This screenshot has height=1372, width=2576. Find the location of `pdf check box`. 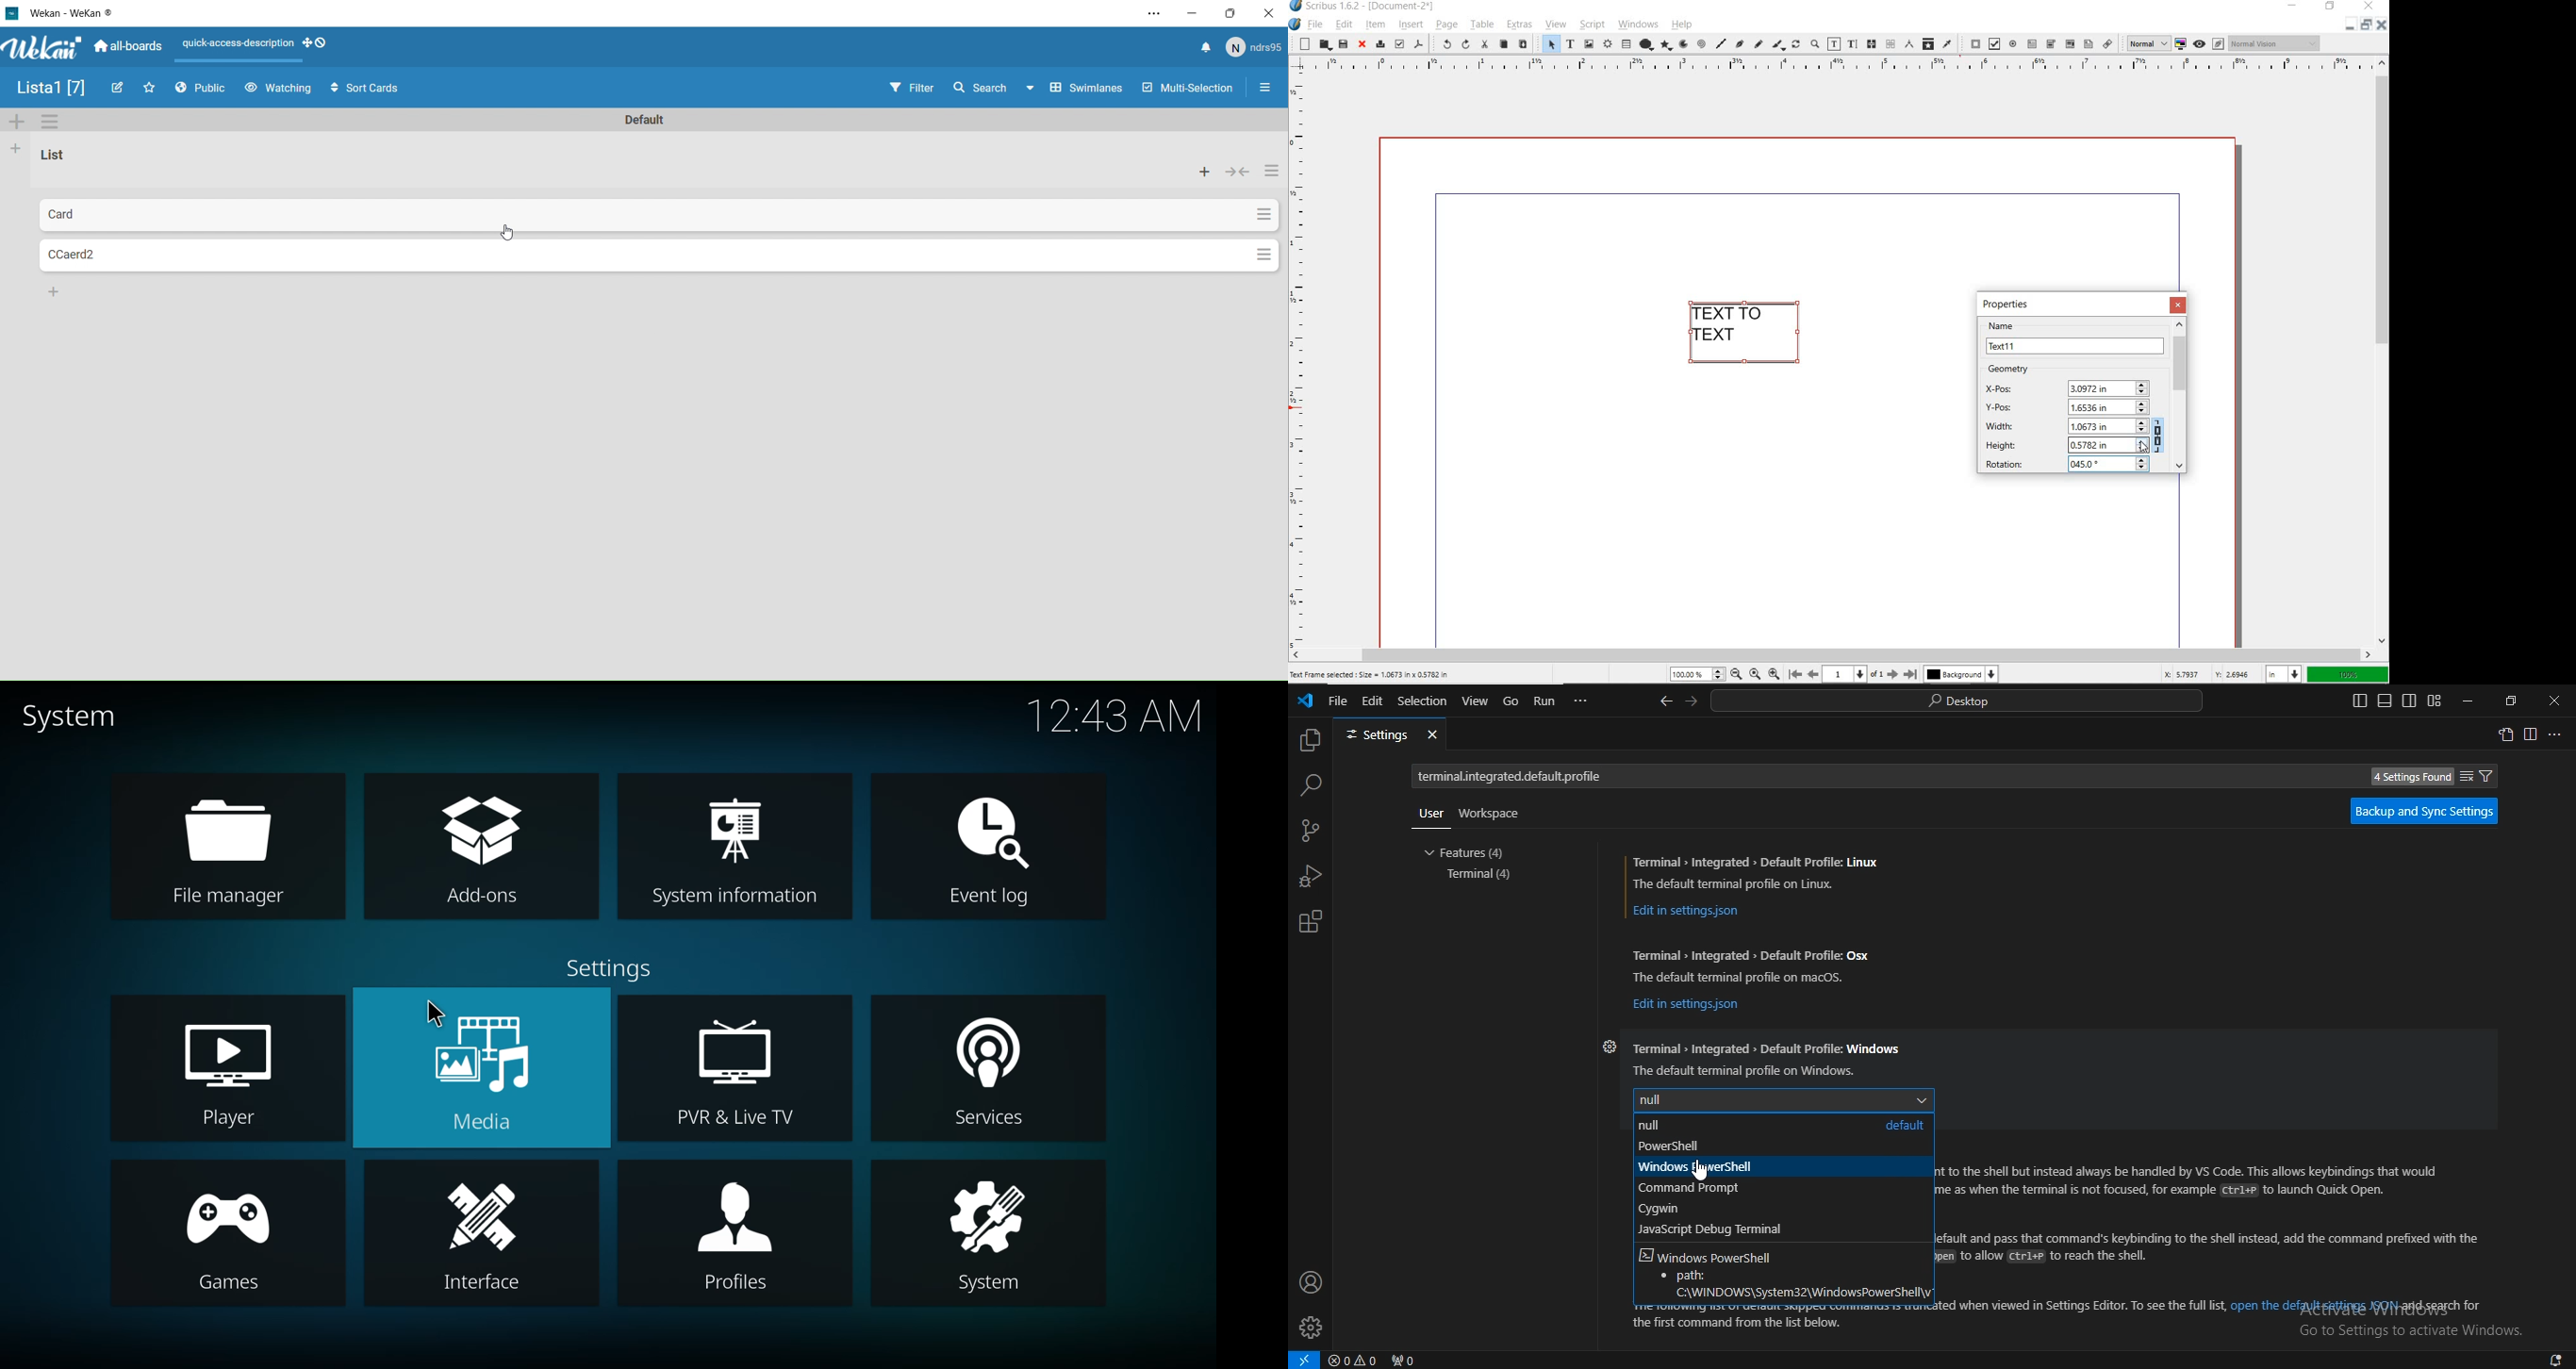

pdf check box is located at coordinates (1995, 43).